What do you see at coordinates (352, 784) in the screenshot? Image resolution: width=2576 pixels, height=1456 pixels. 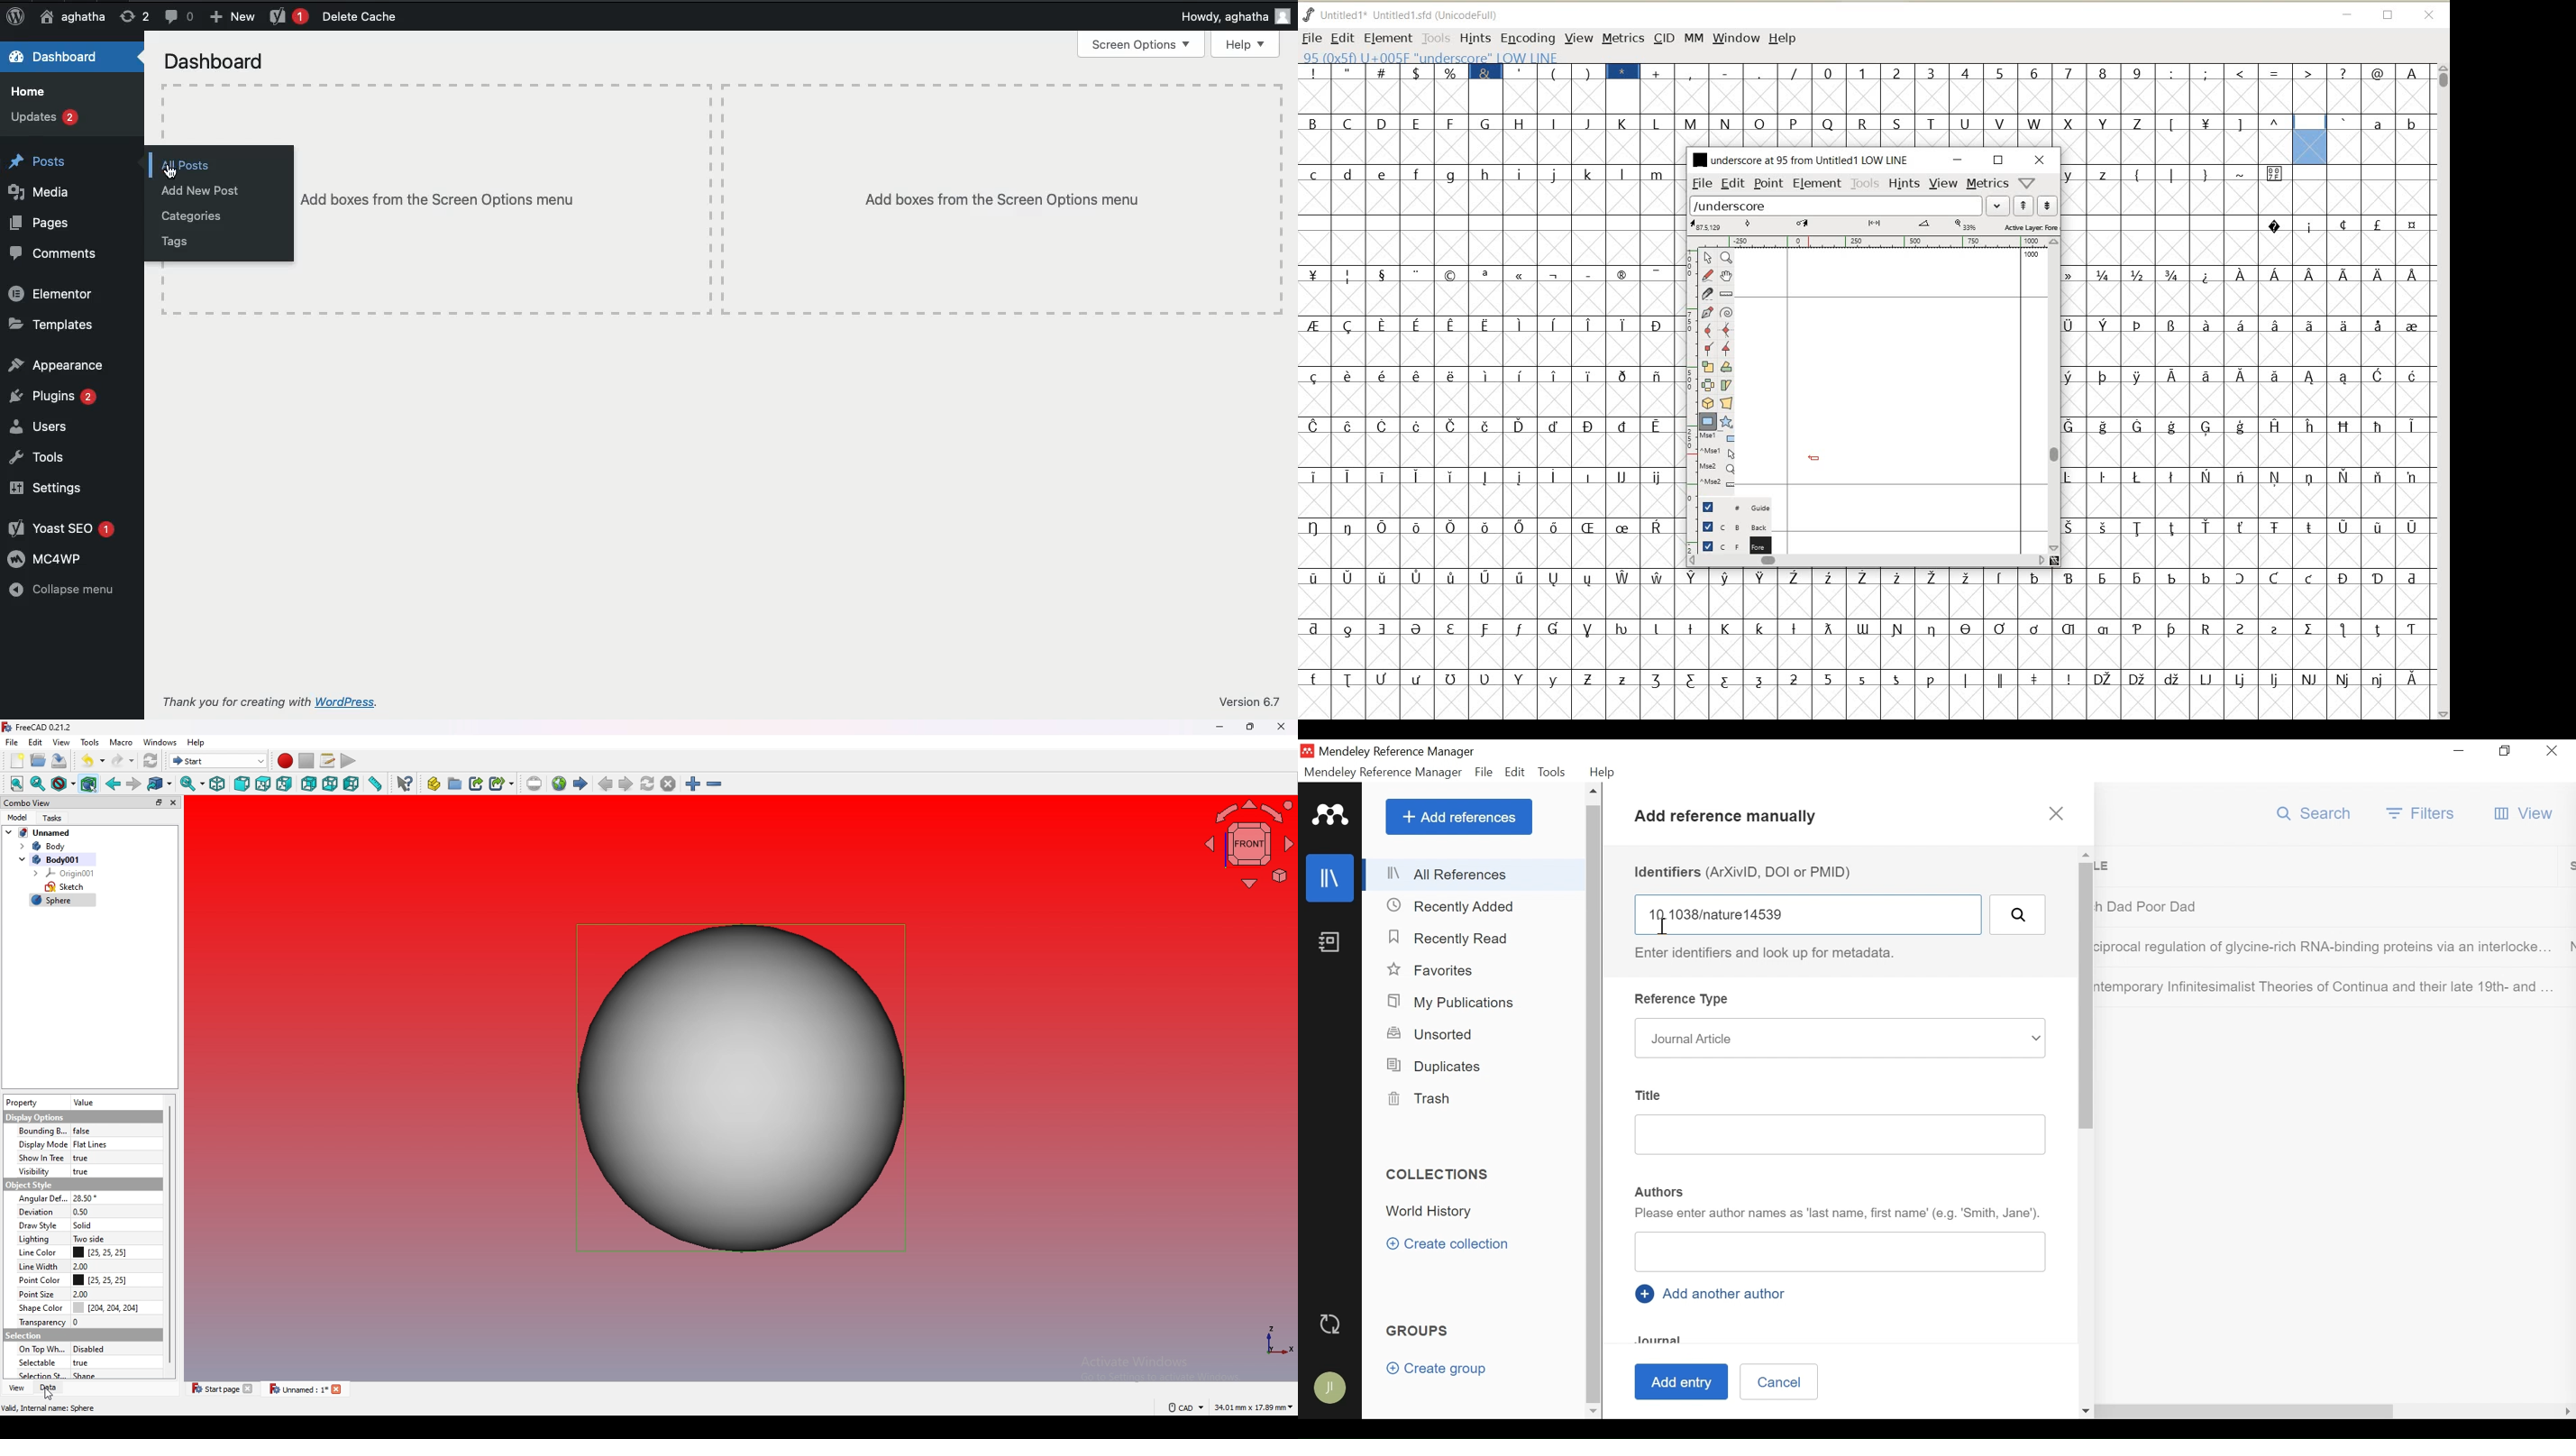 I see `left` at bounding box center [352, 784].